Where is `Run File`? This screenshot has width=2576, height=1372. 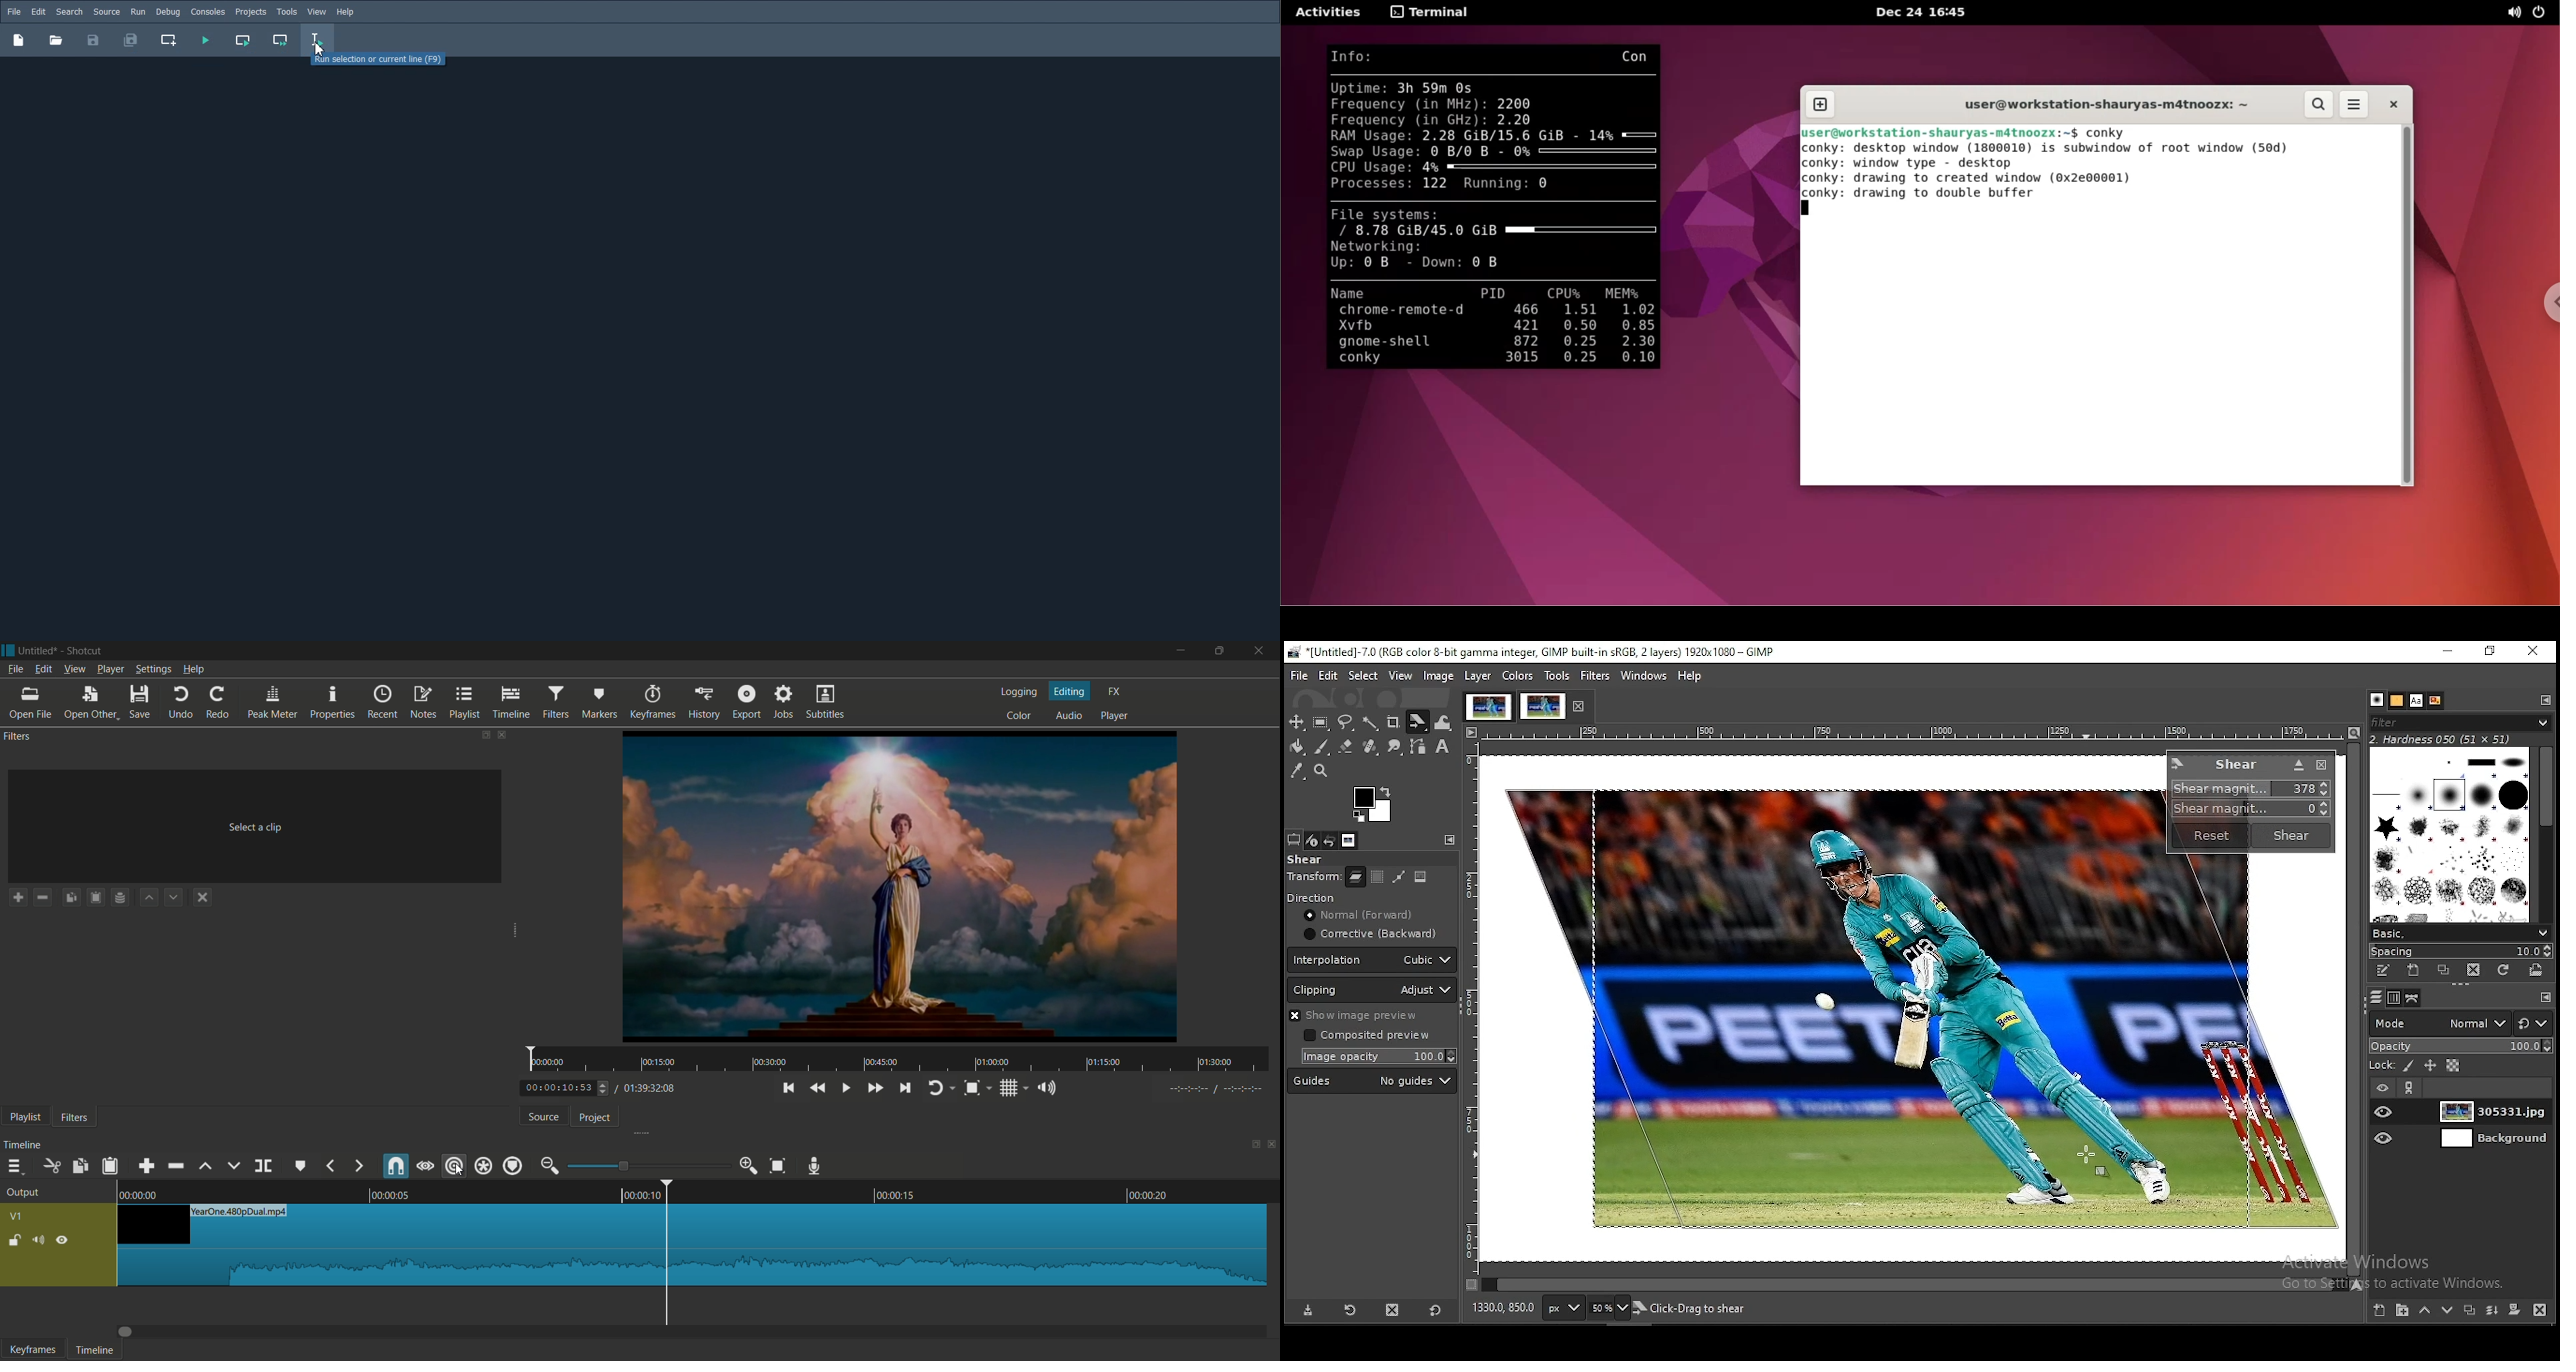 Run File is located at coordinates (205, 40).